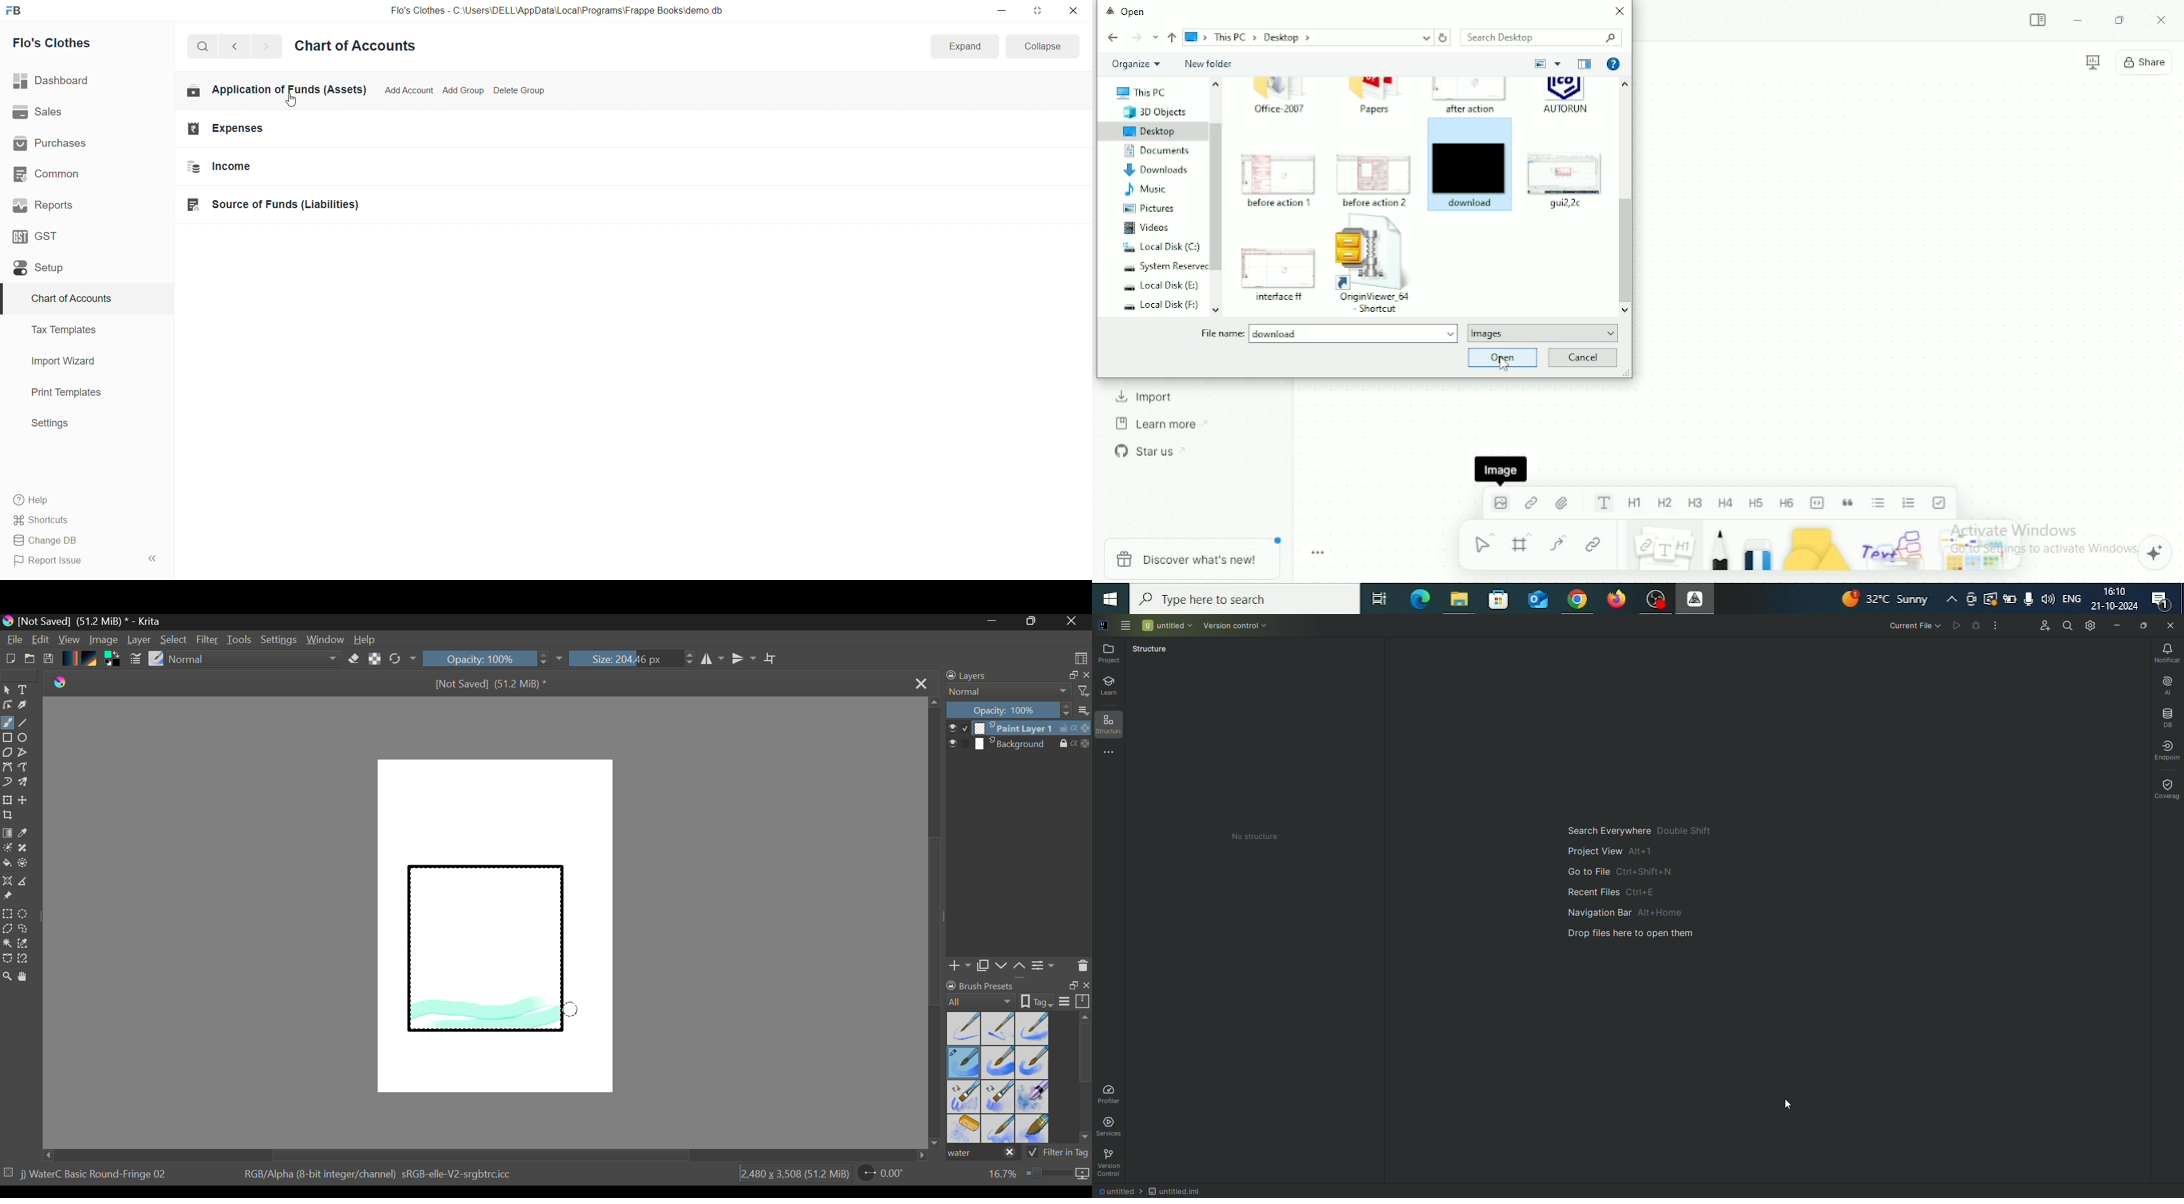 Image resolution: width=2184 pixels, height=1204 pixels. Describe the element at coordinates (1081, 657) in the screenshot. I see `Choose Workspace` at that location.